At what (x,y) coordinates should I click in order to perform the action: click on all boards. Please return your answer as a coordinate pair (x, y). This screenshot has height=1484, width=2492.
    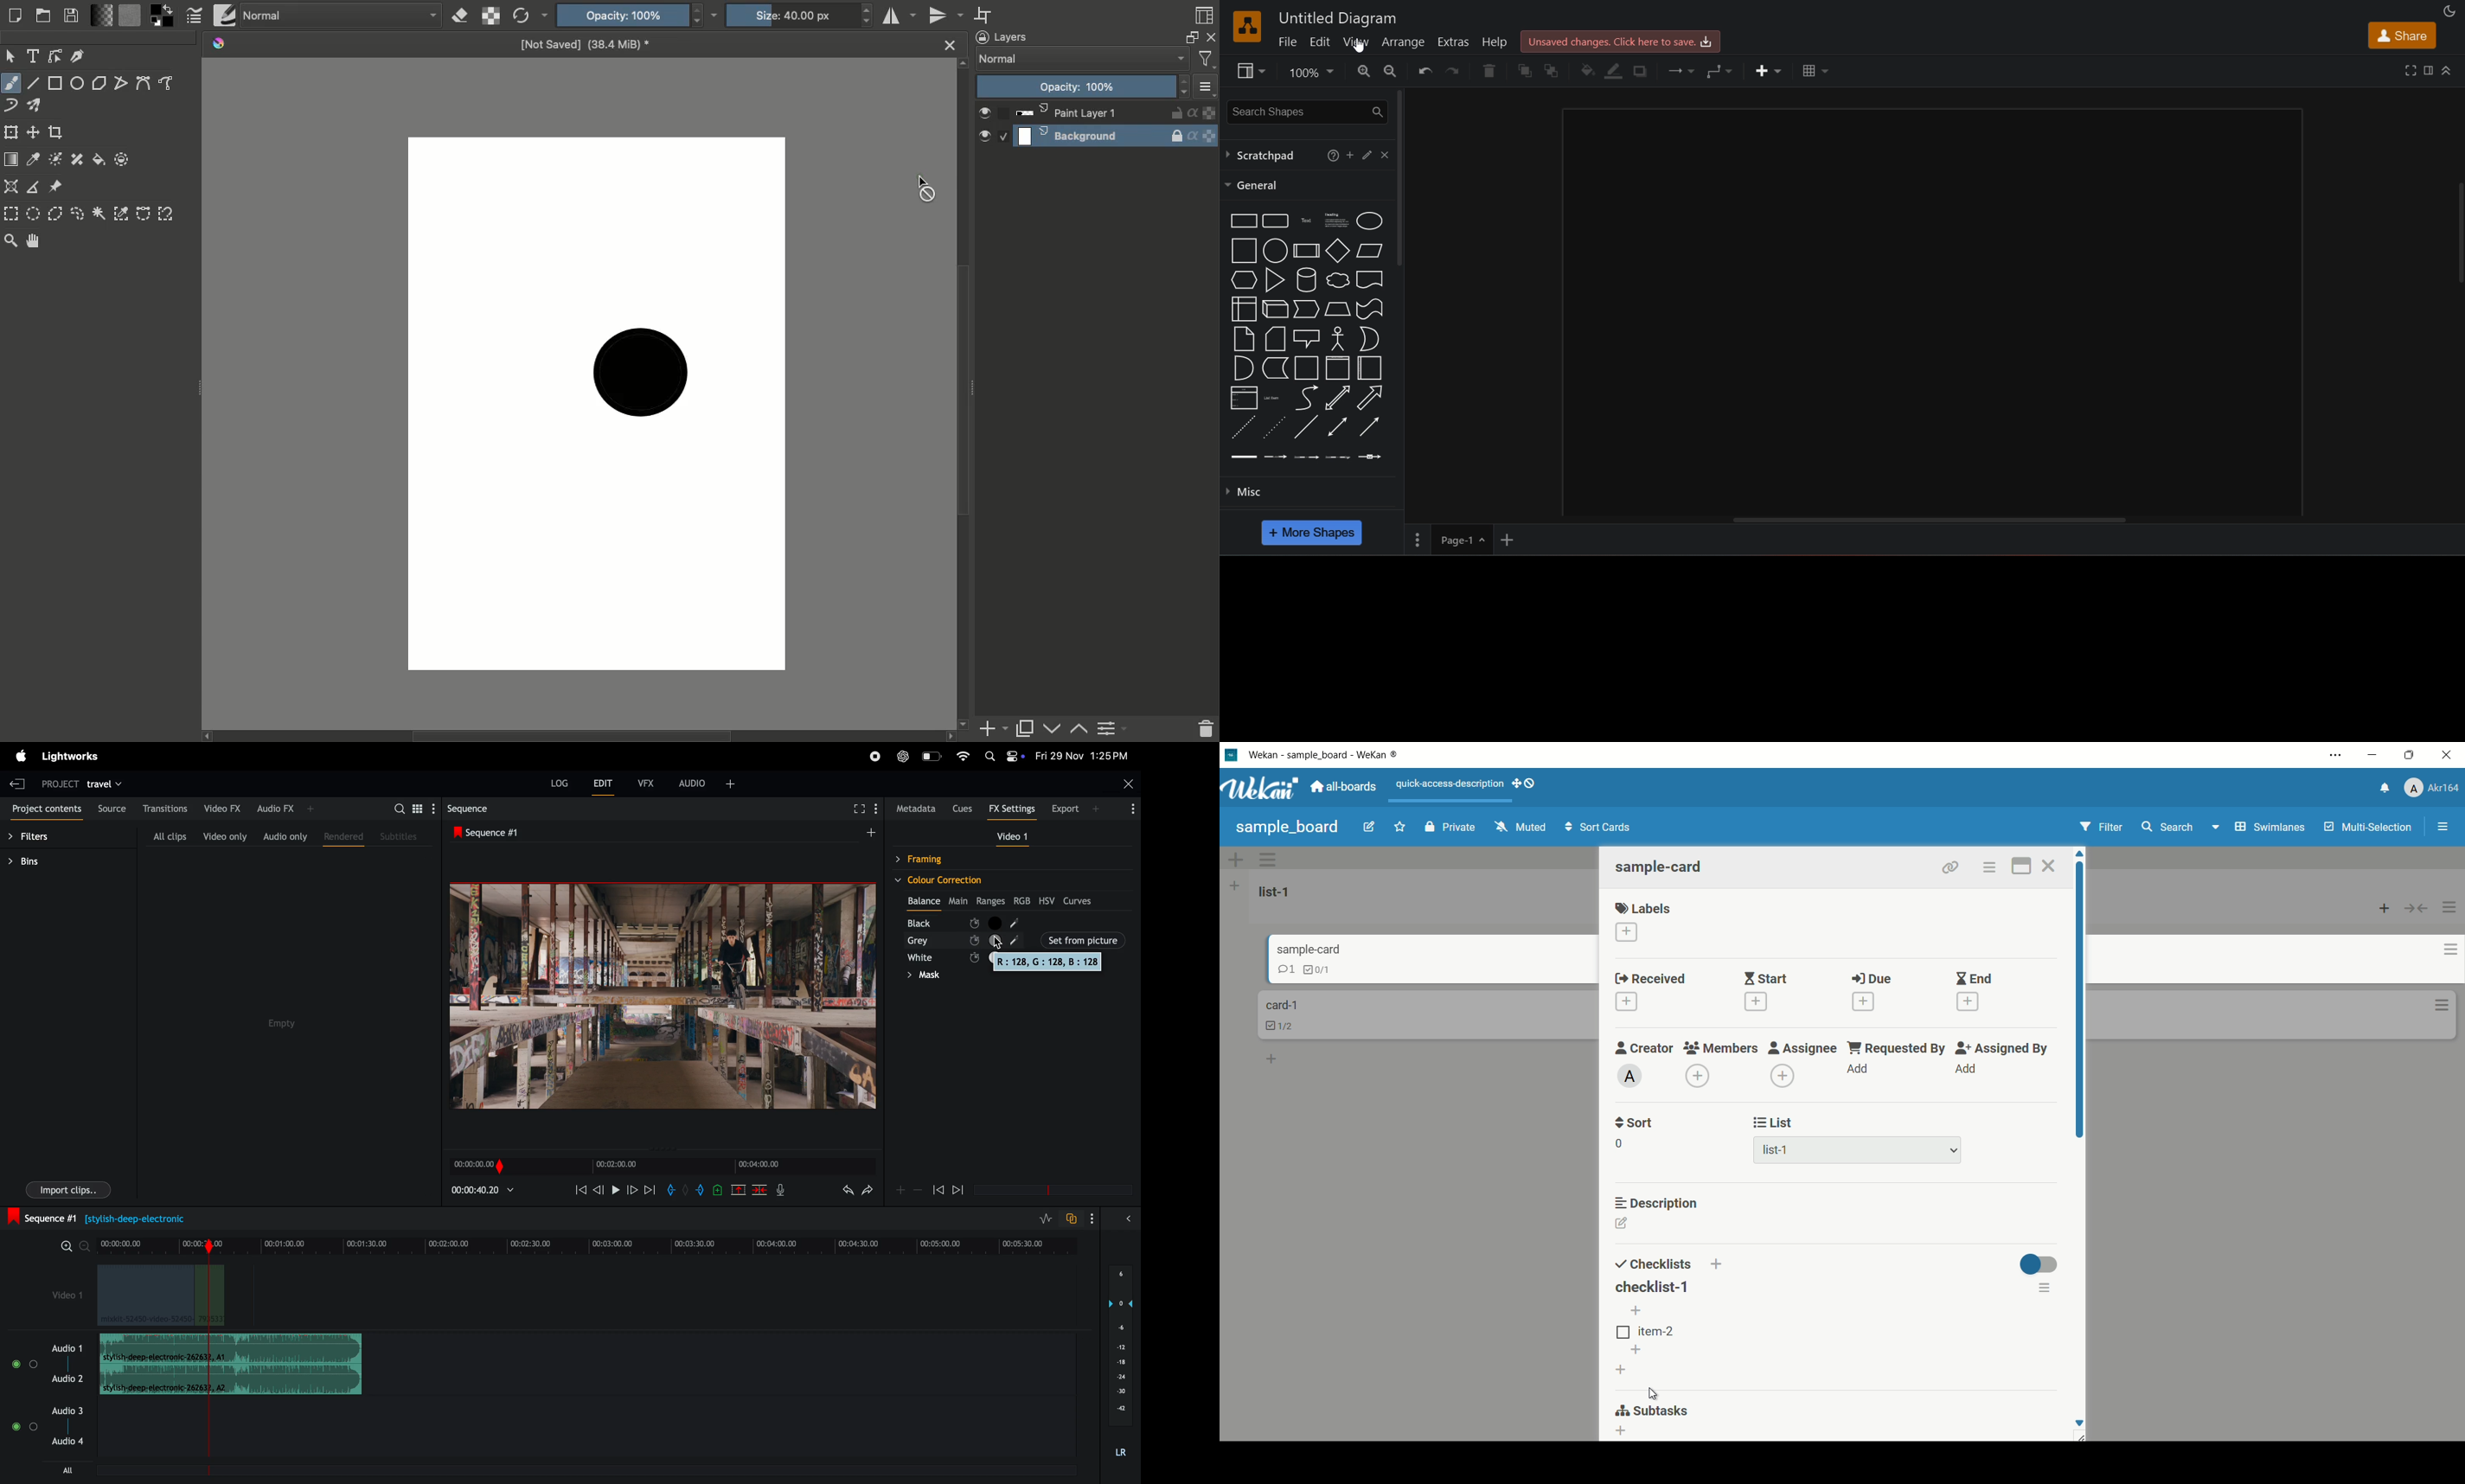
    Looking at the image, I should click on (1345, 787).